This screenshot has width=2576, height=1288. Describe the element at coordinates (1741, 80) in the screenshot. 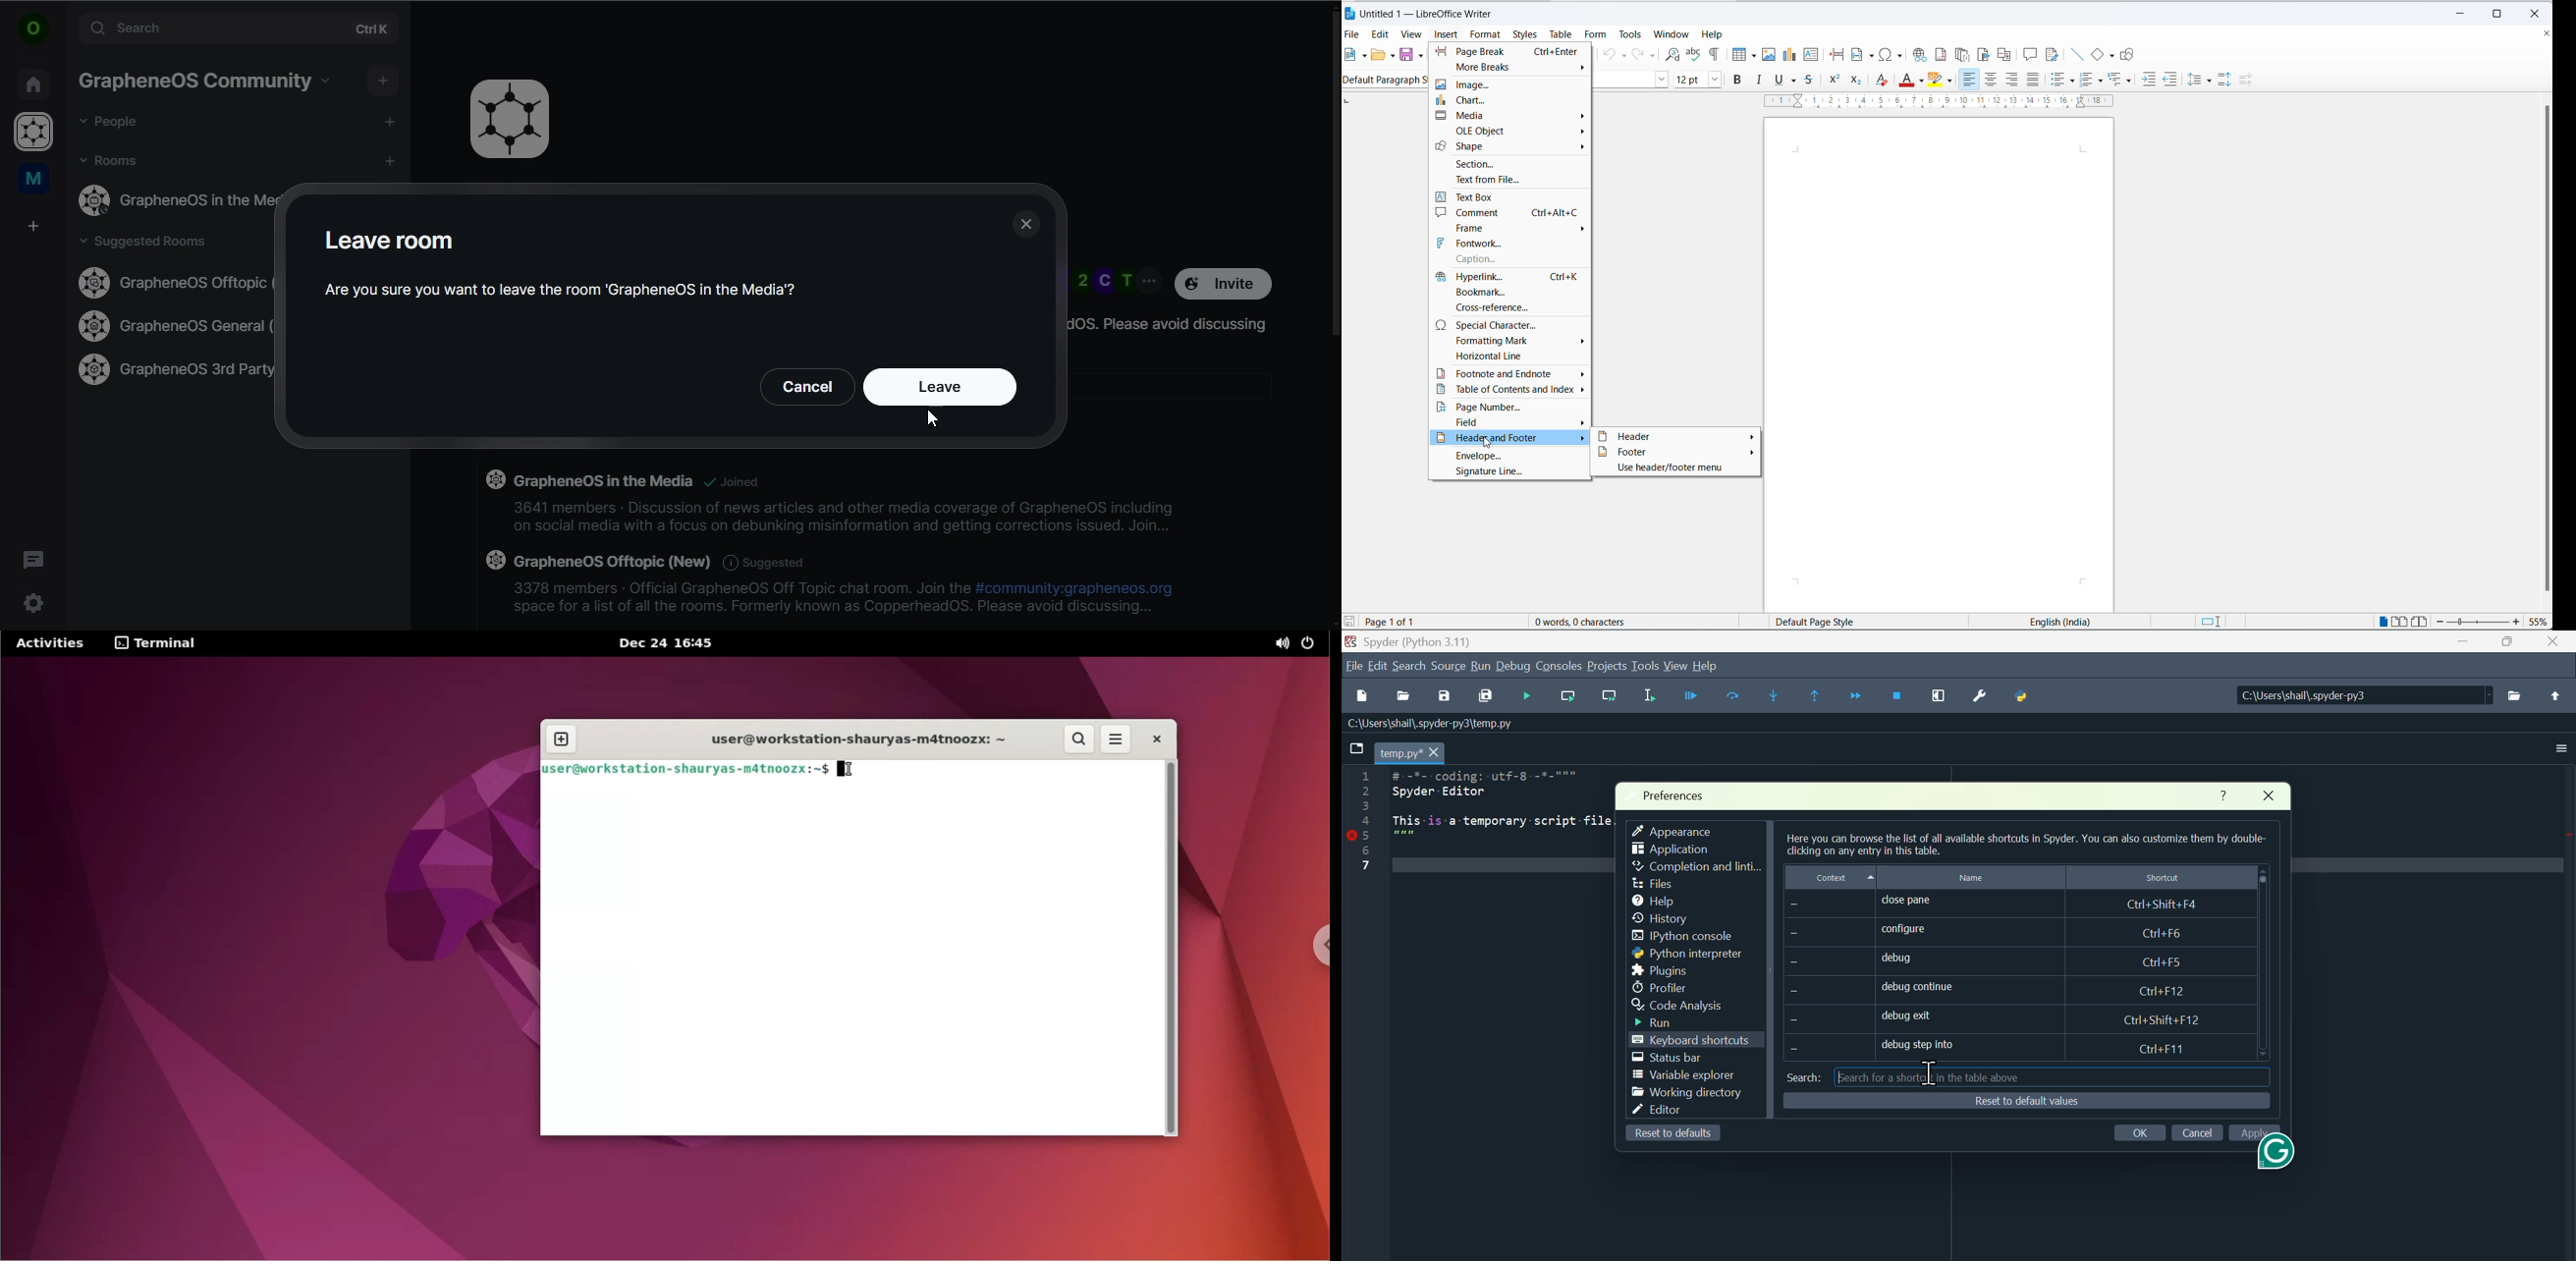

I see `bold` at that location.